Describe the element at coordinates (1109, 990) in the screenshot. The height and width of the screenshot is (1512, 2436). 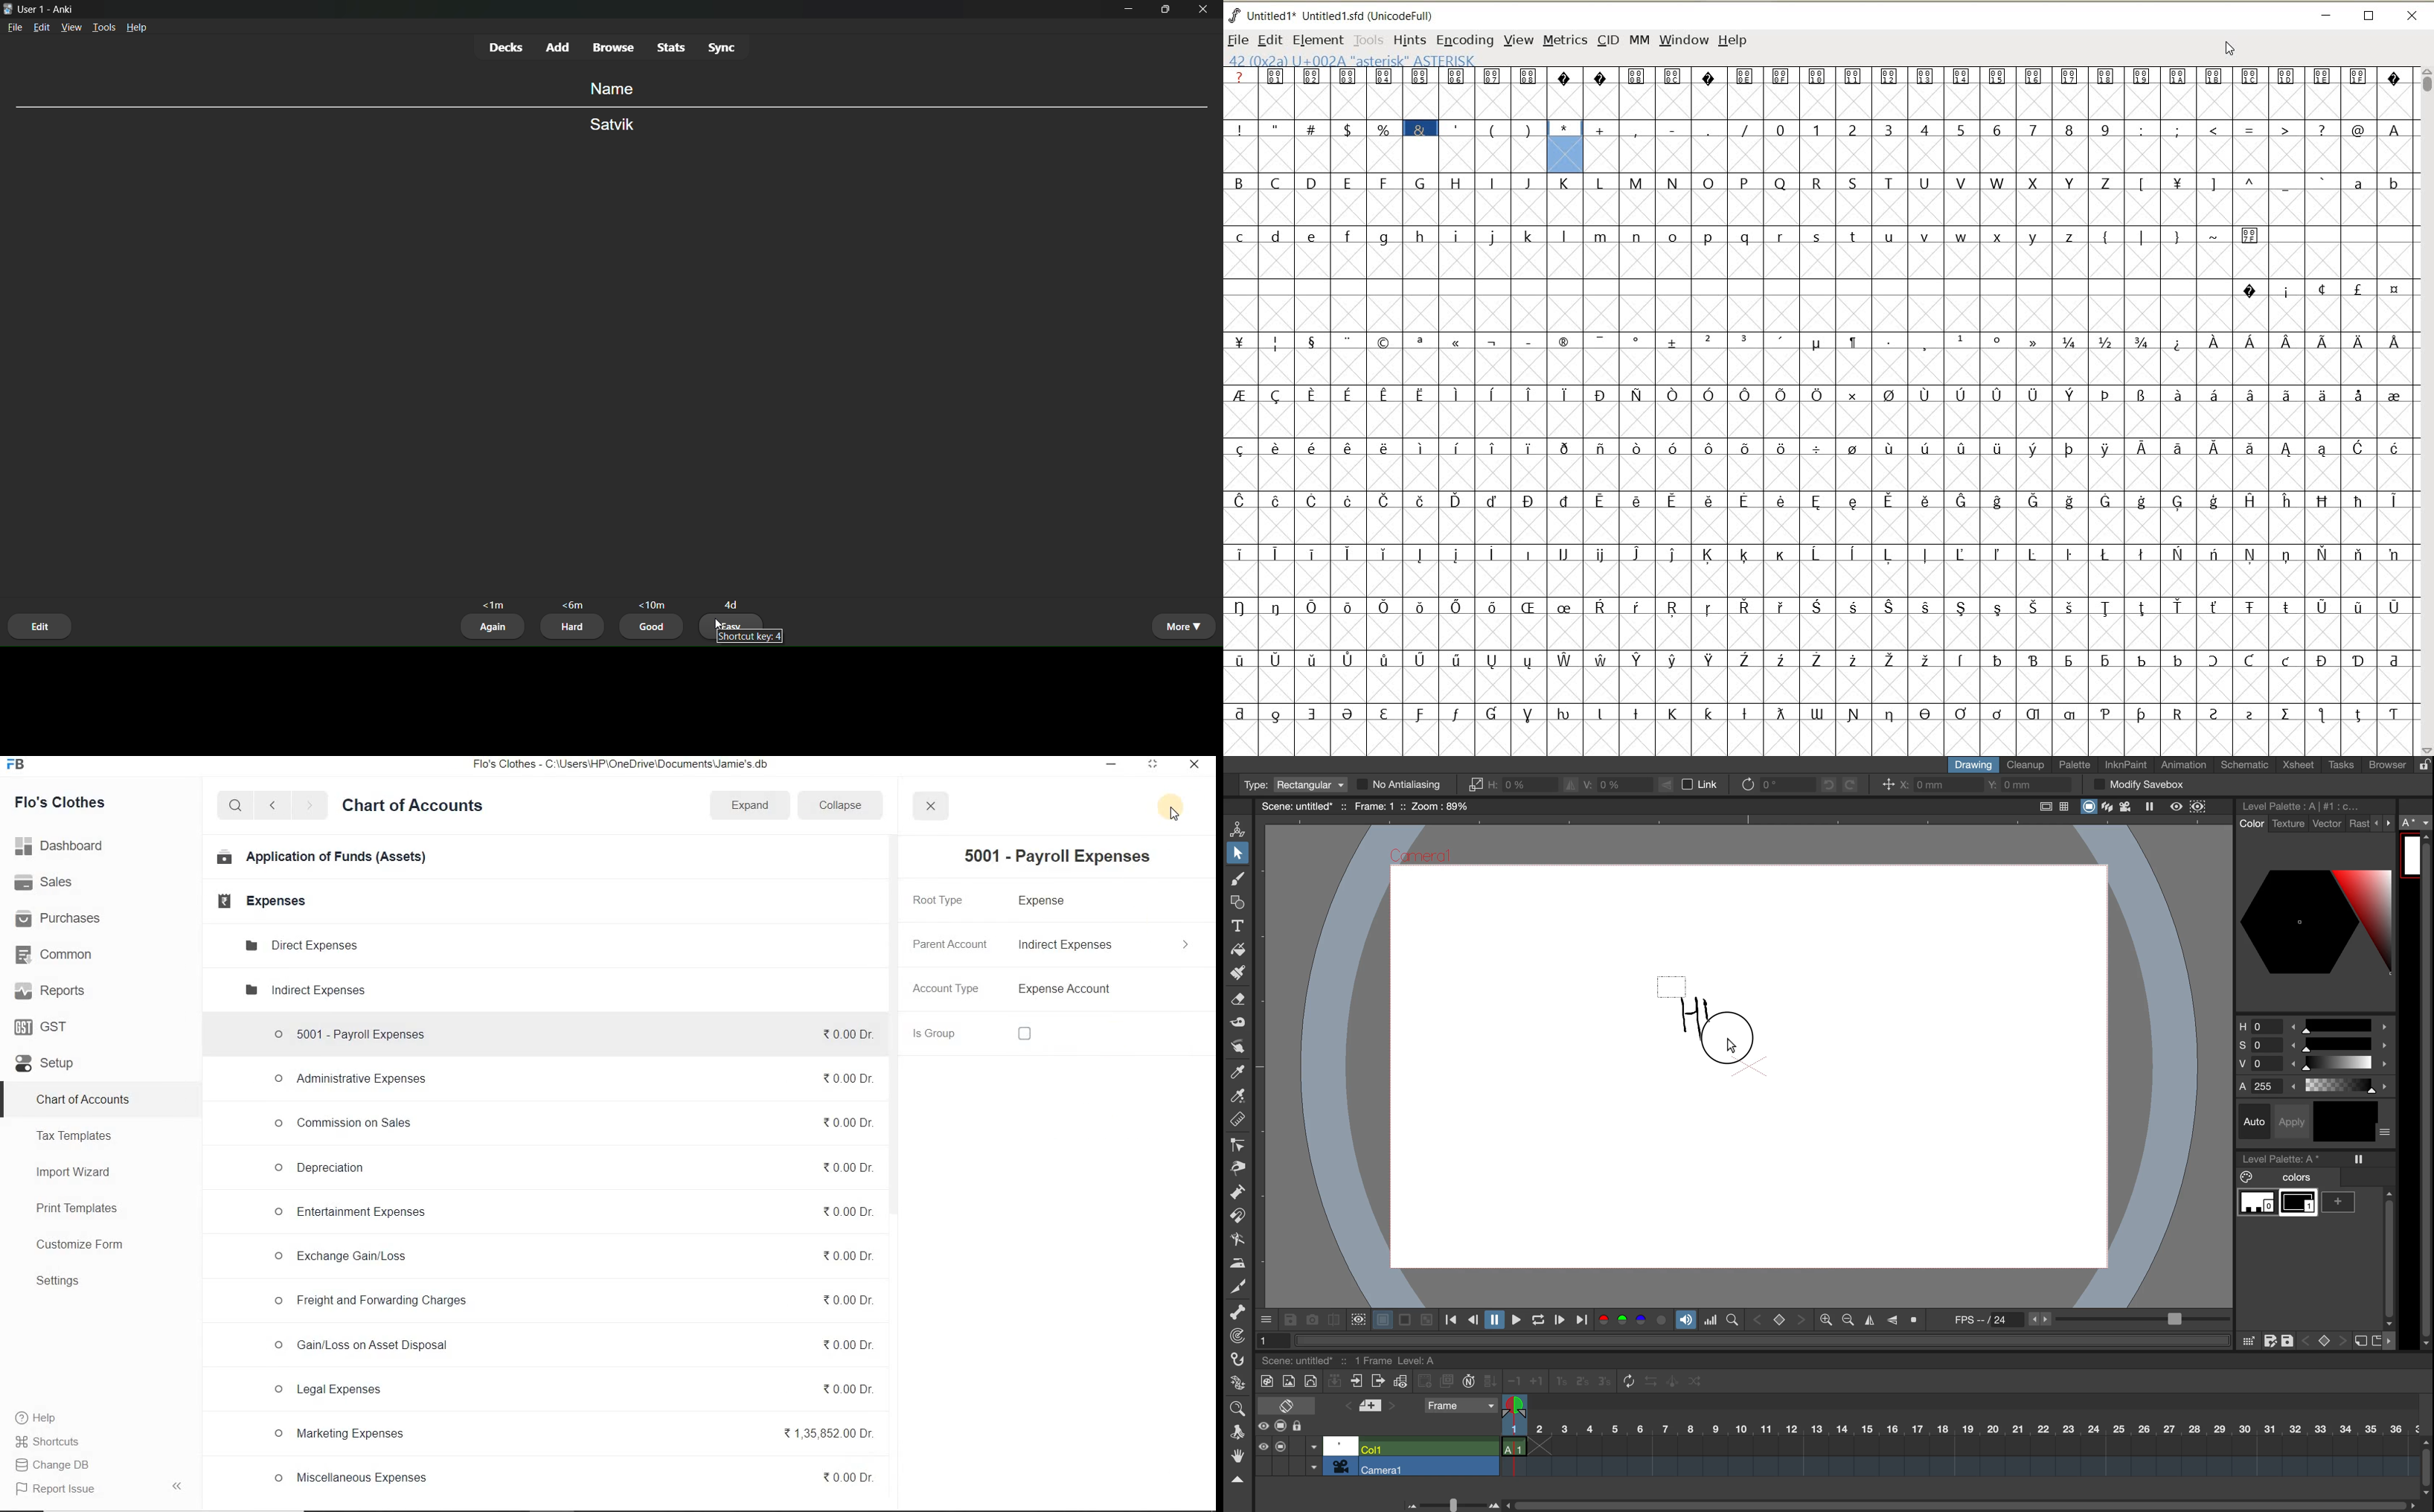
I see `Account Type` at that location.